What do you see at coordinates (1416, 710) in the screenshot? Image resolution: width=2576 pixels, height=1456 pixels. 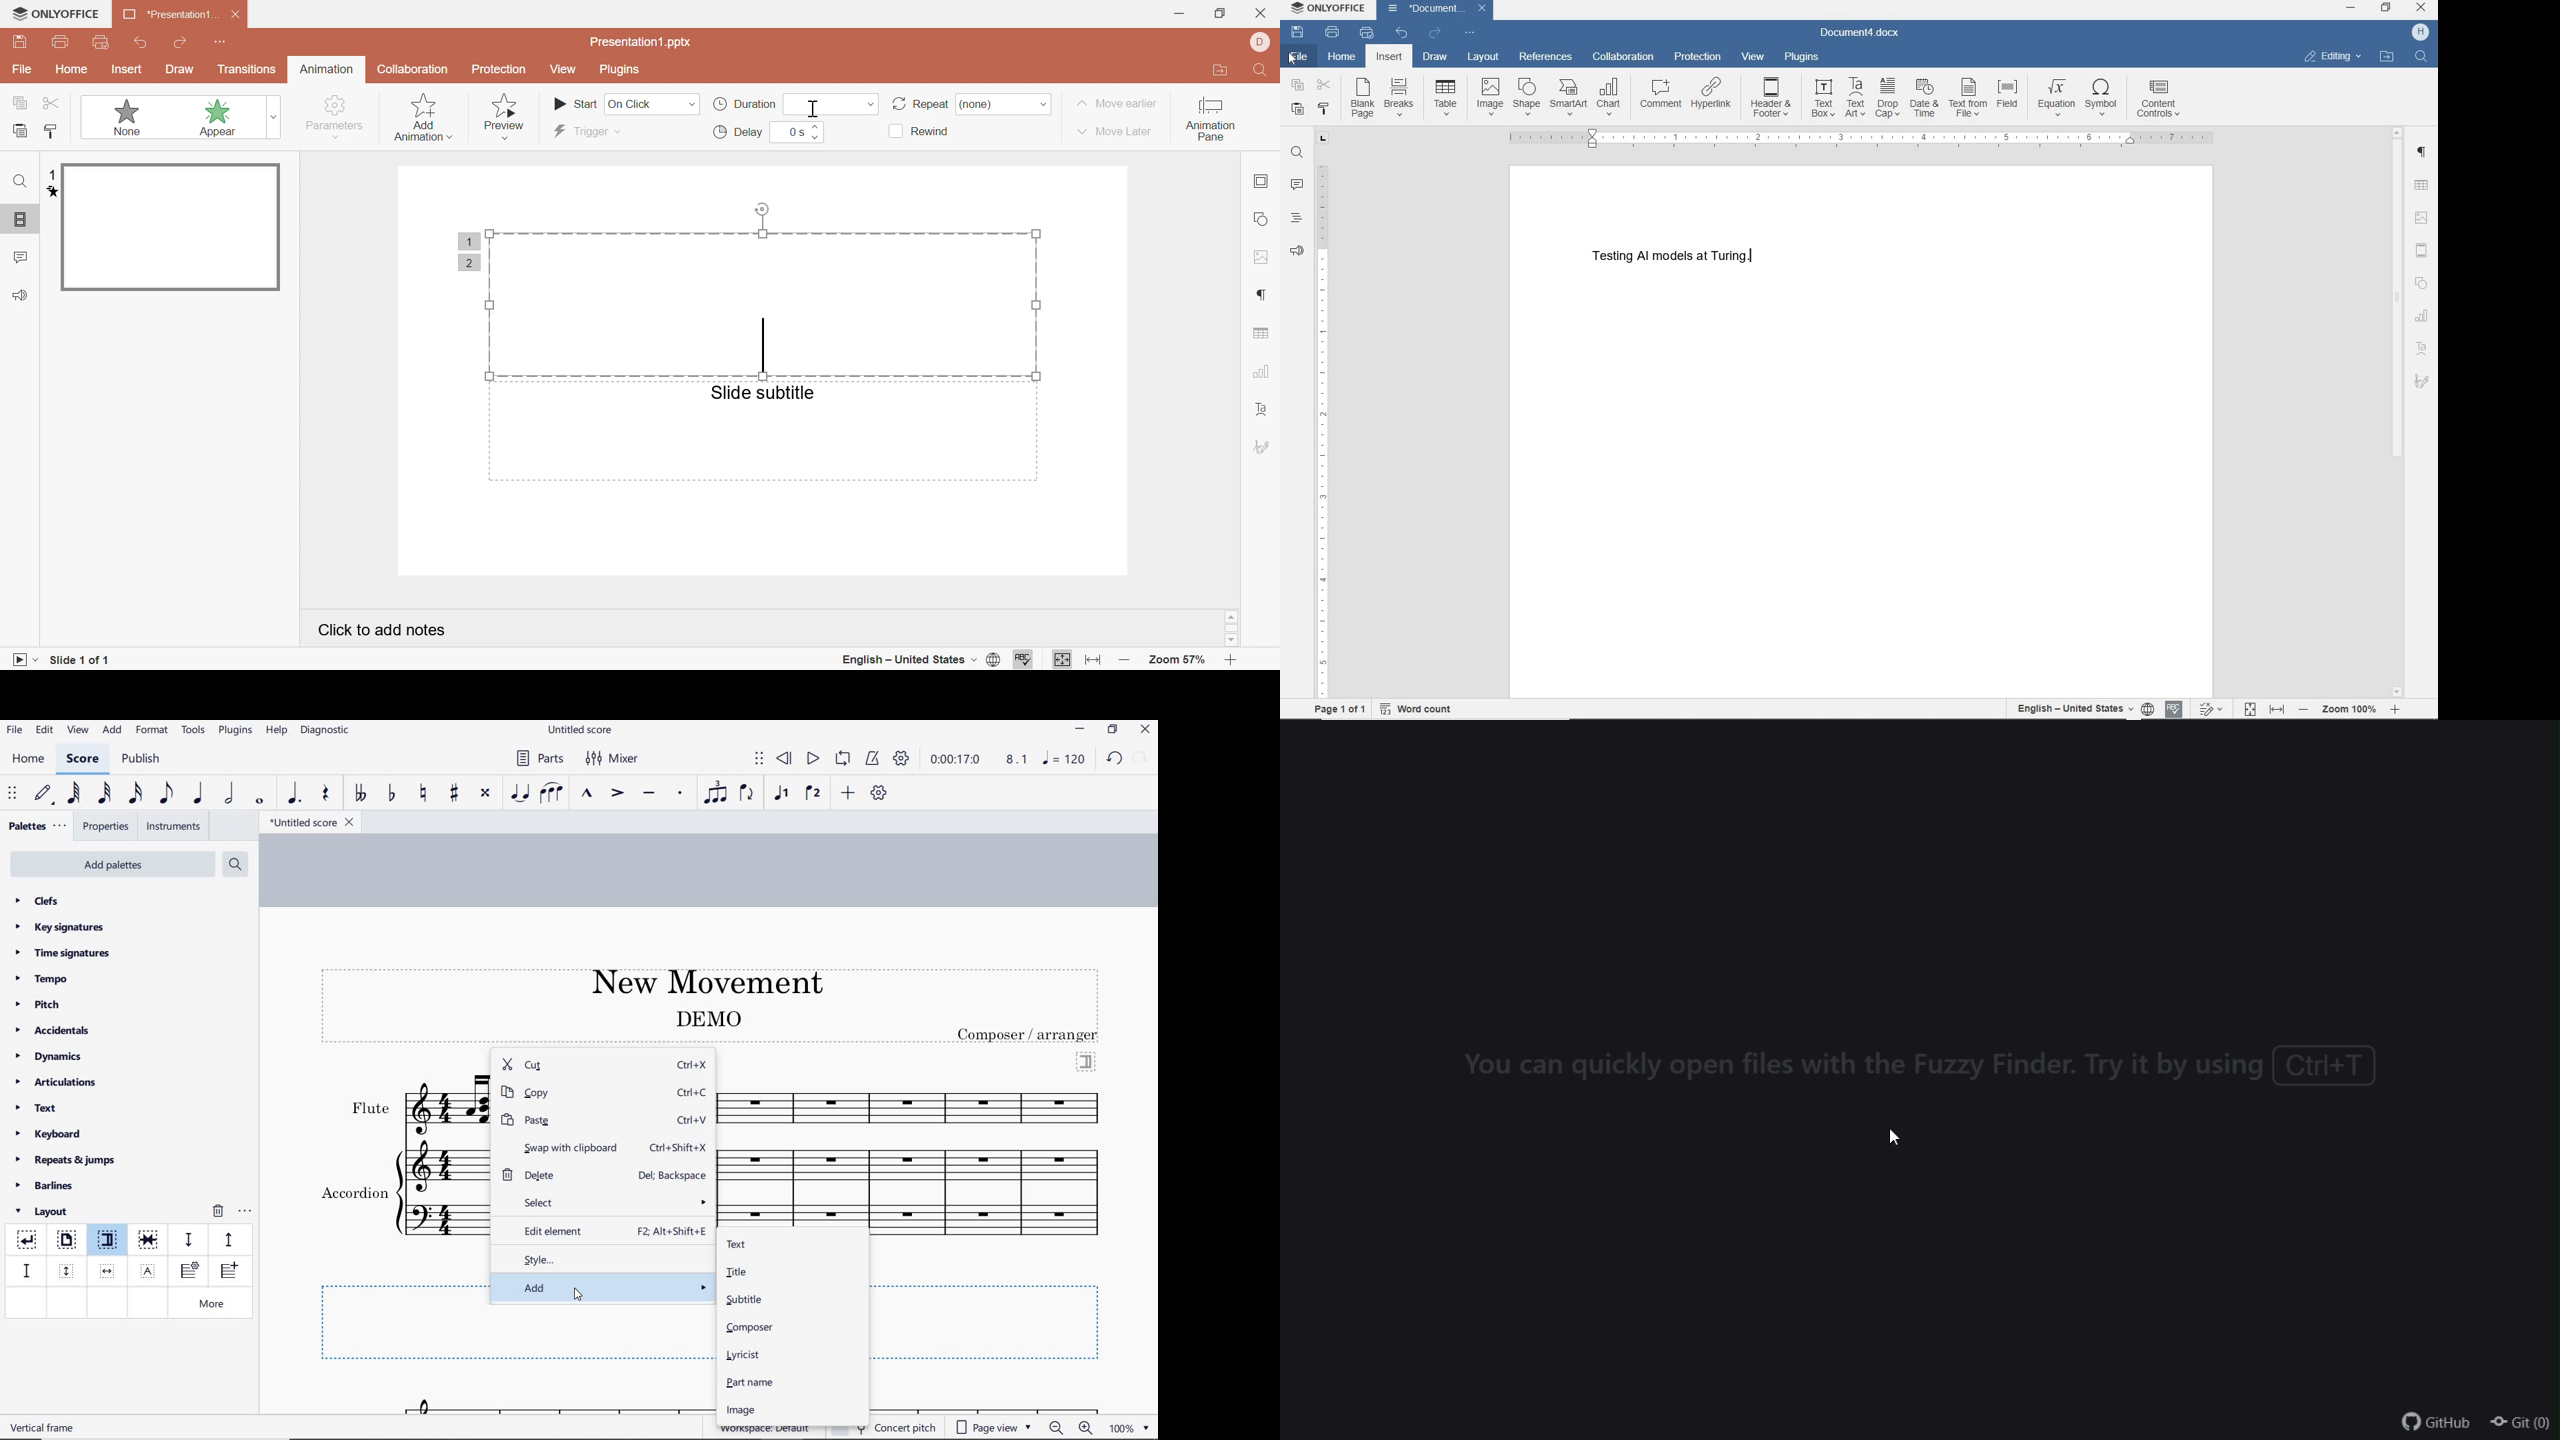 I see `word count` at bounding box center [1416, 710].